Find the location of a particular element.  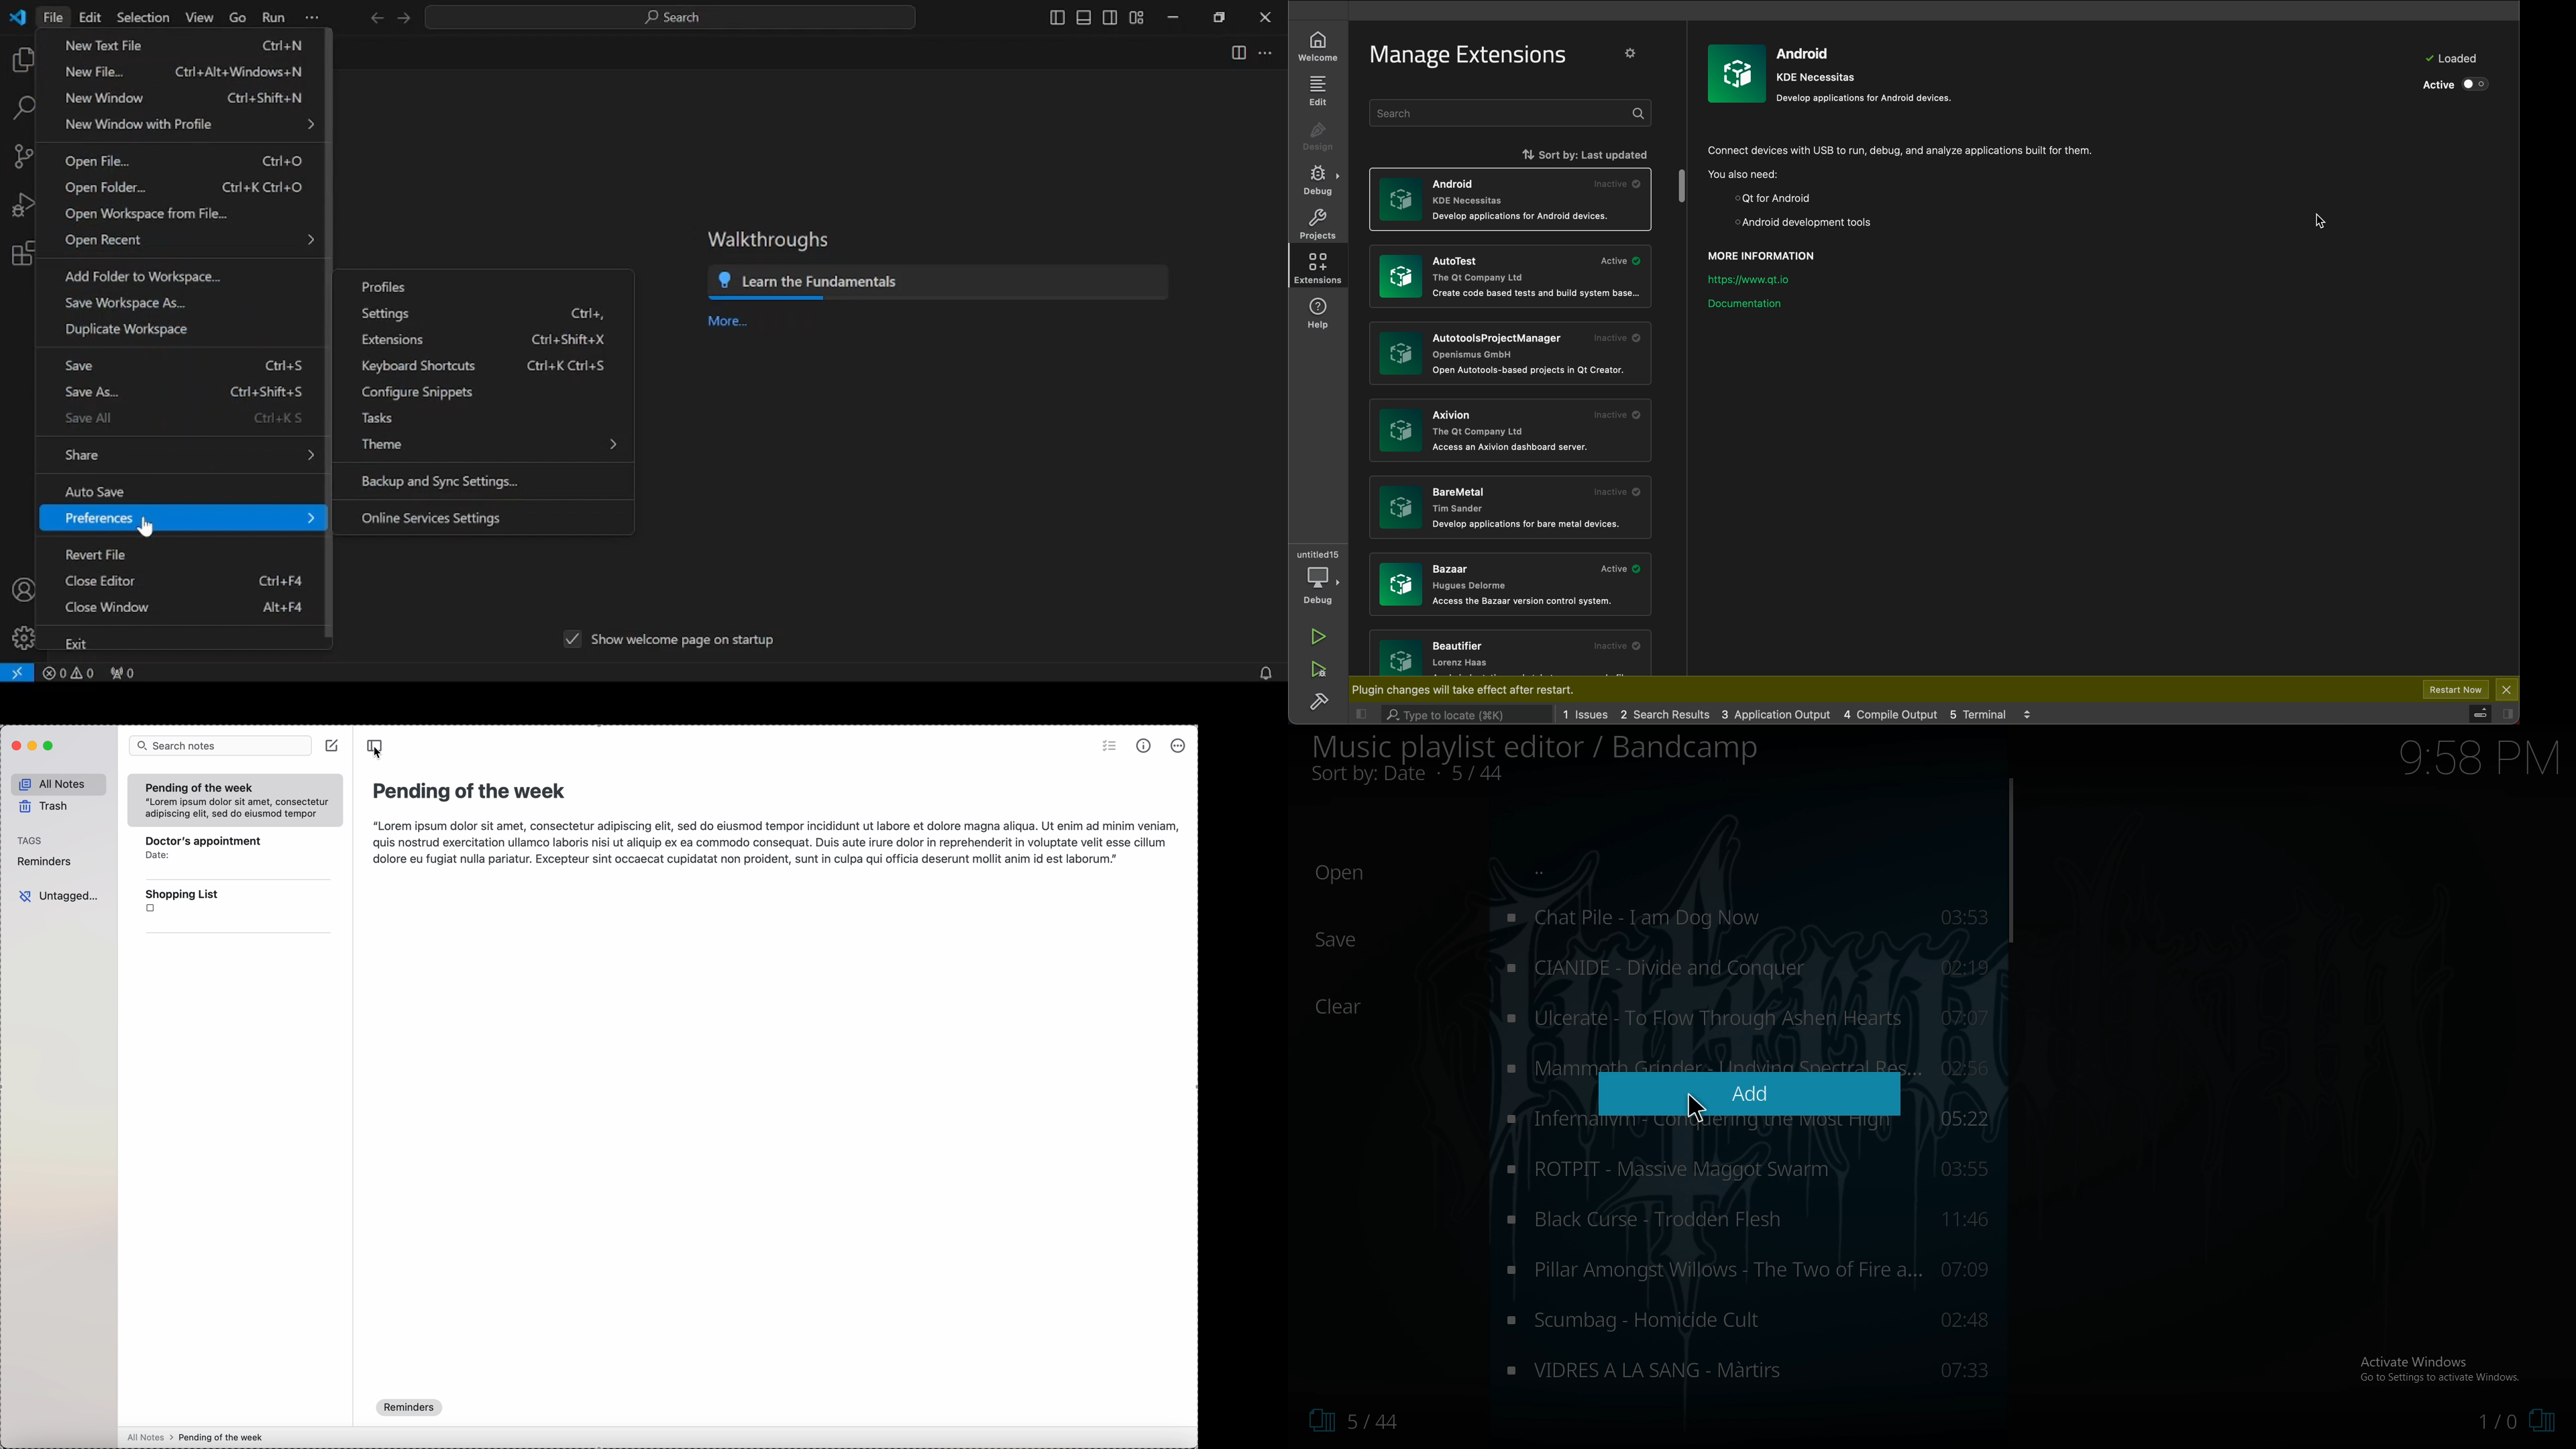

music is located at coordinates (1749, 1269).